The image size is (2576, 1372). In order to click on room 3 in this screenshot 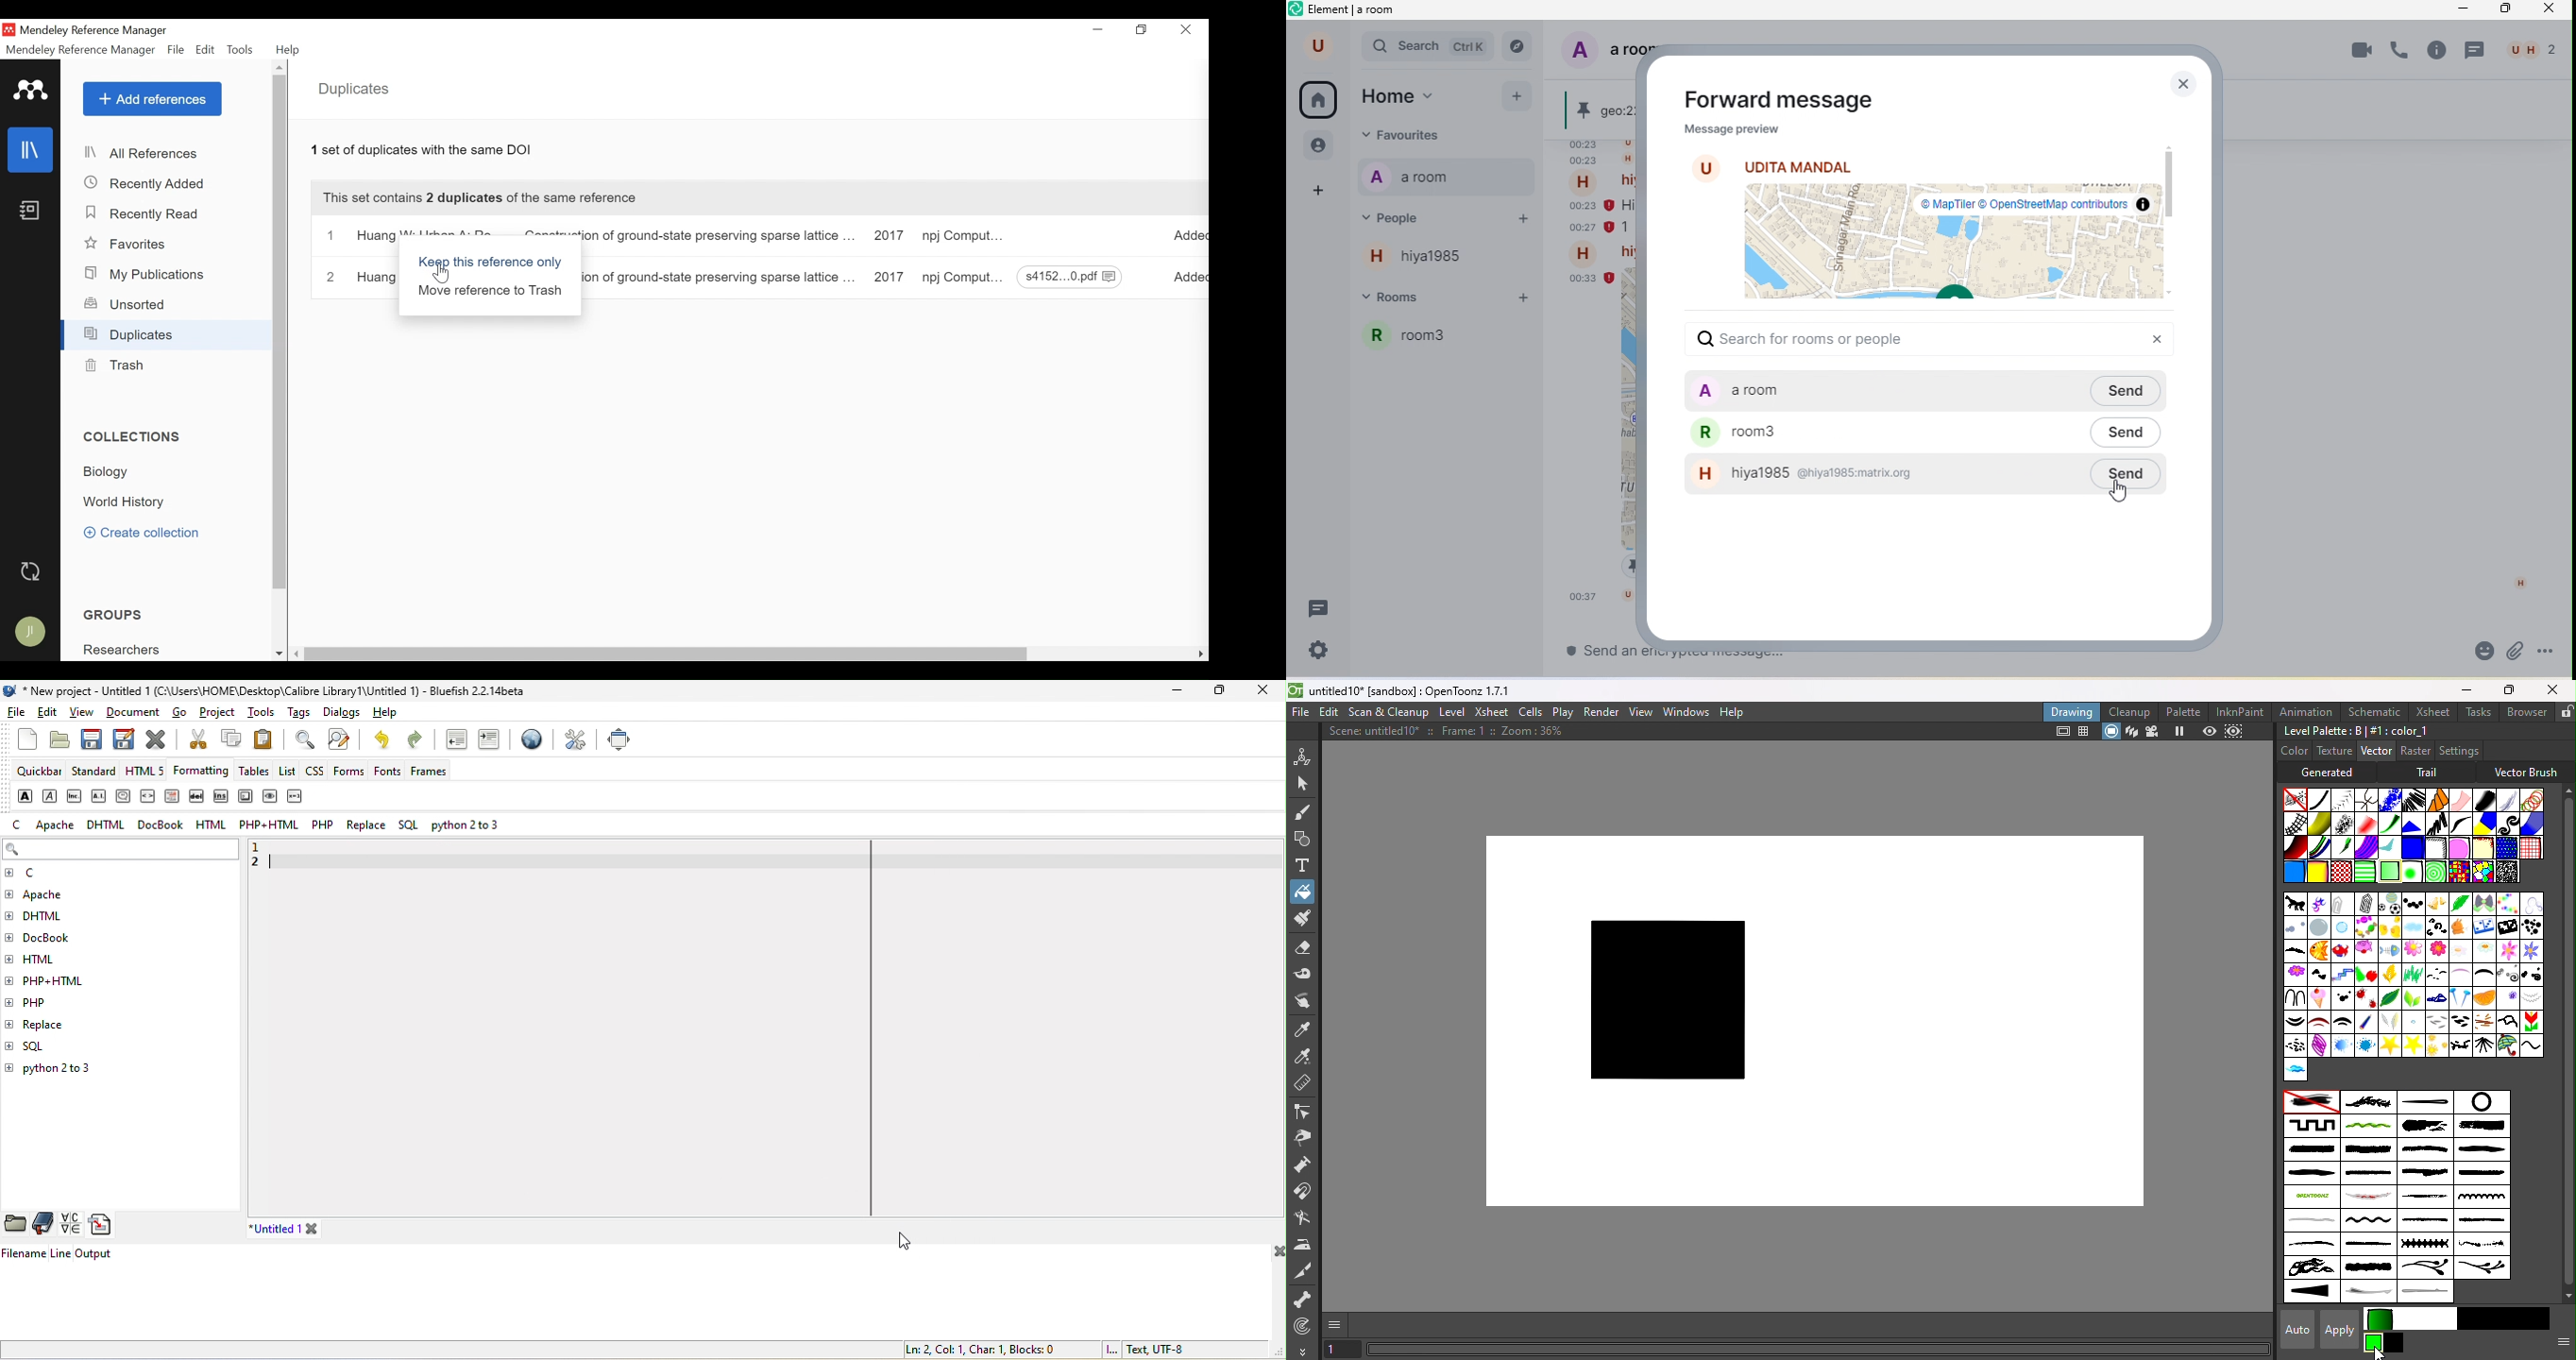, I will do `click(1451, 344)`.